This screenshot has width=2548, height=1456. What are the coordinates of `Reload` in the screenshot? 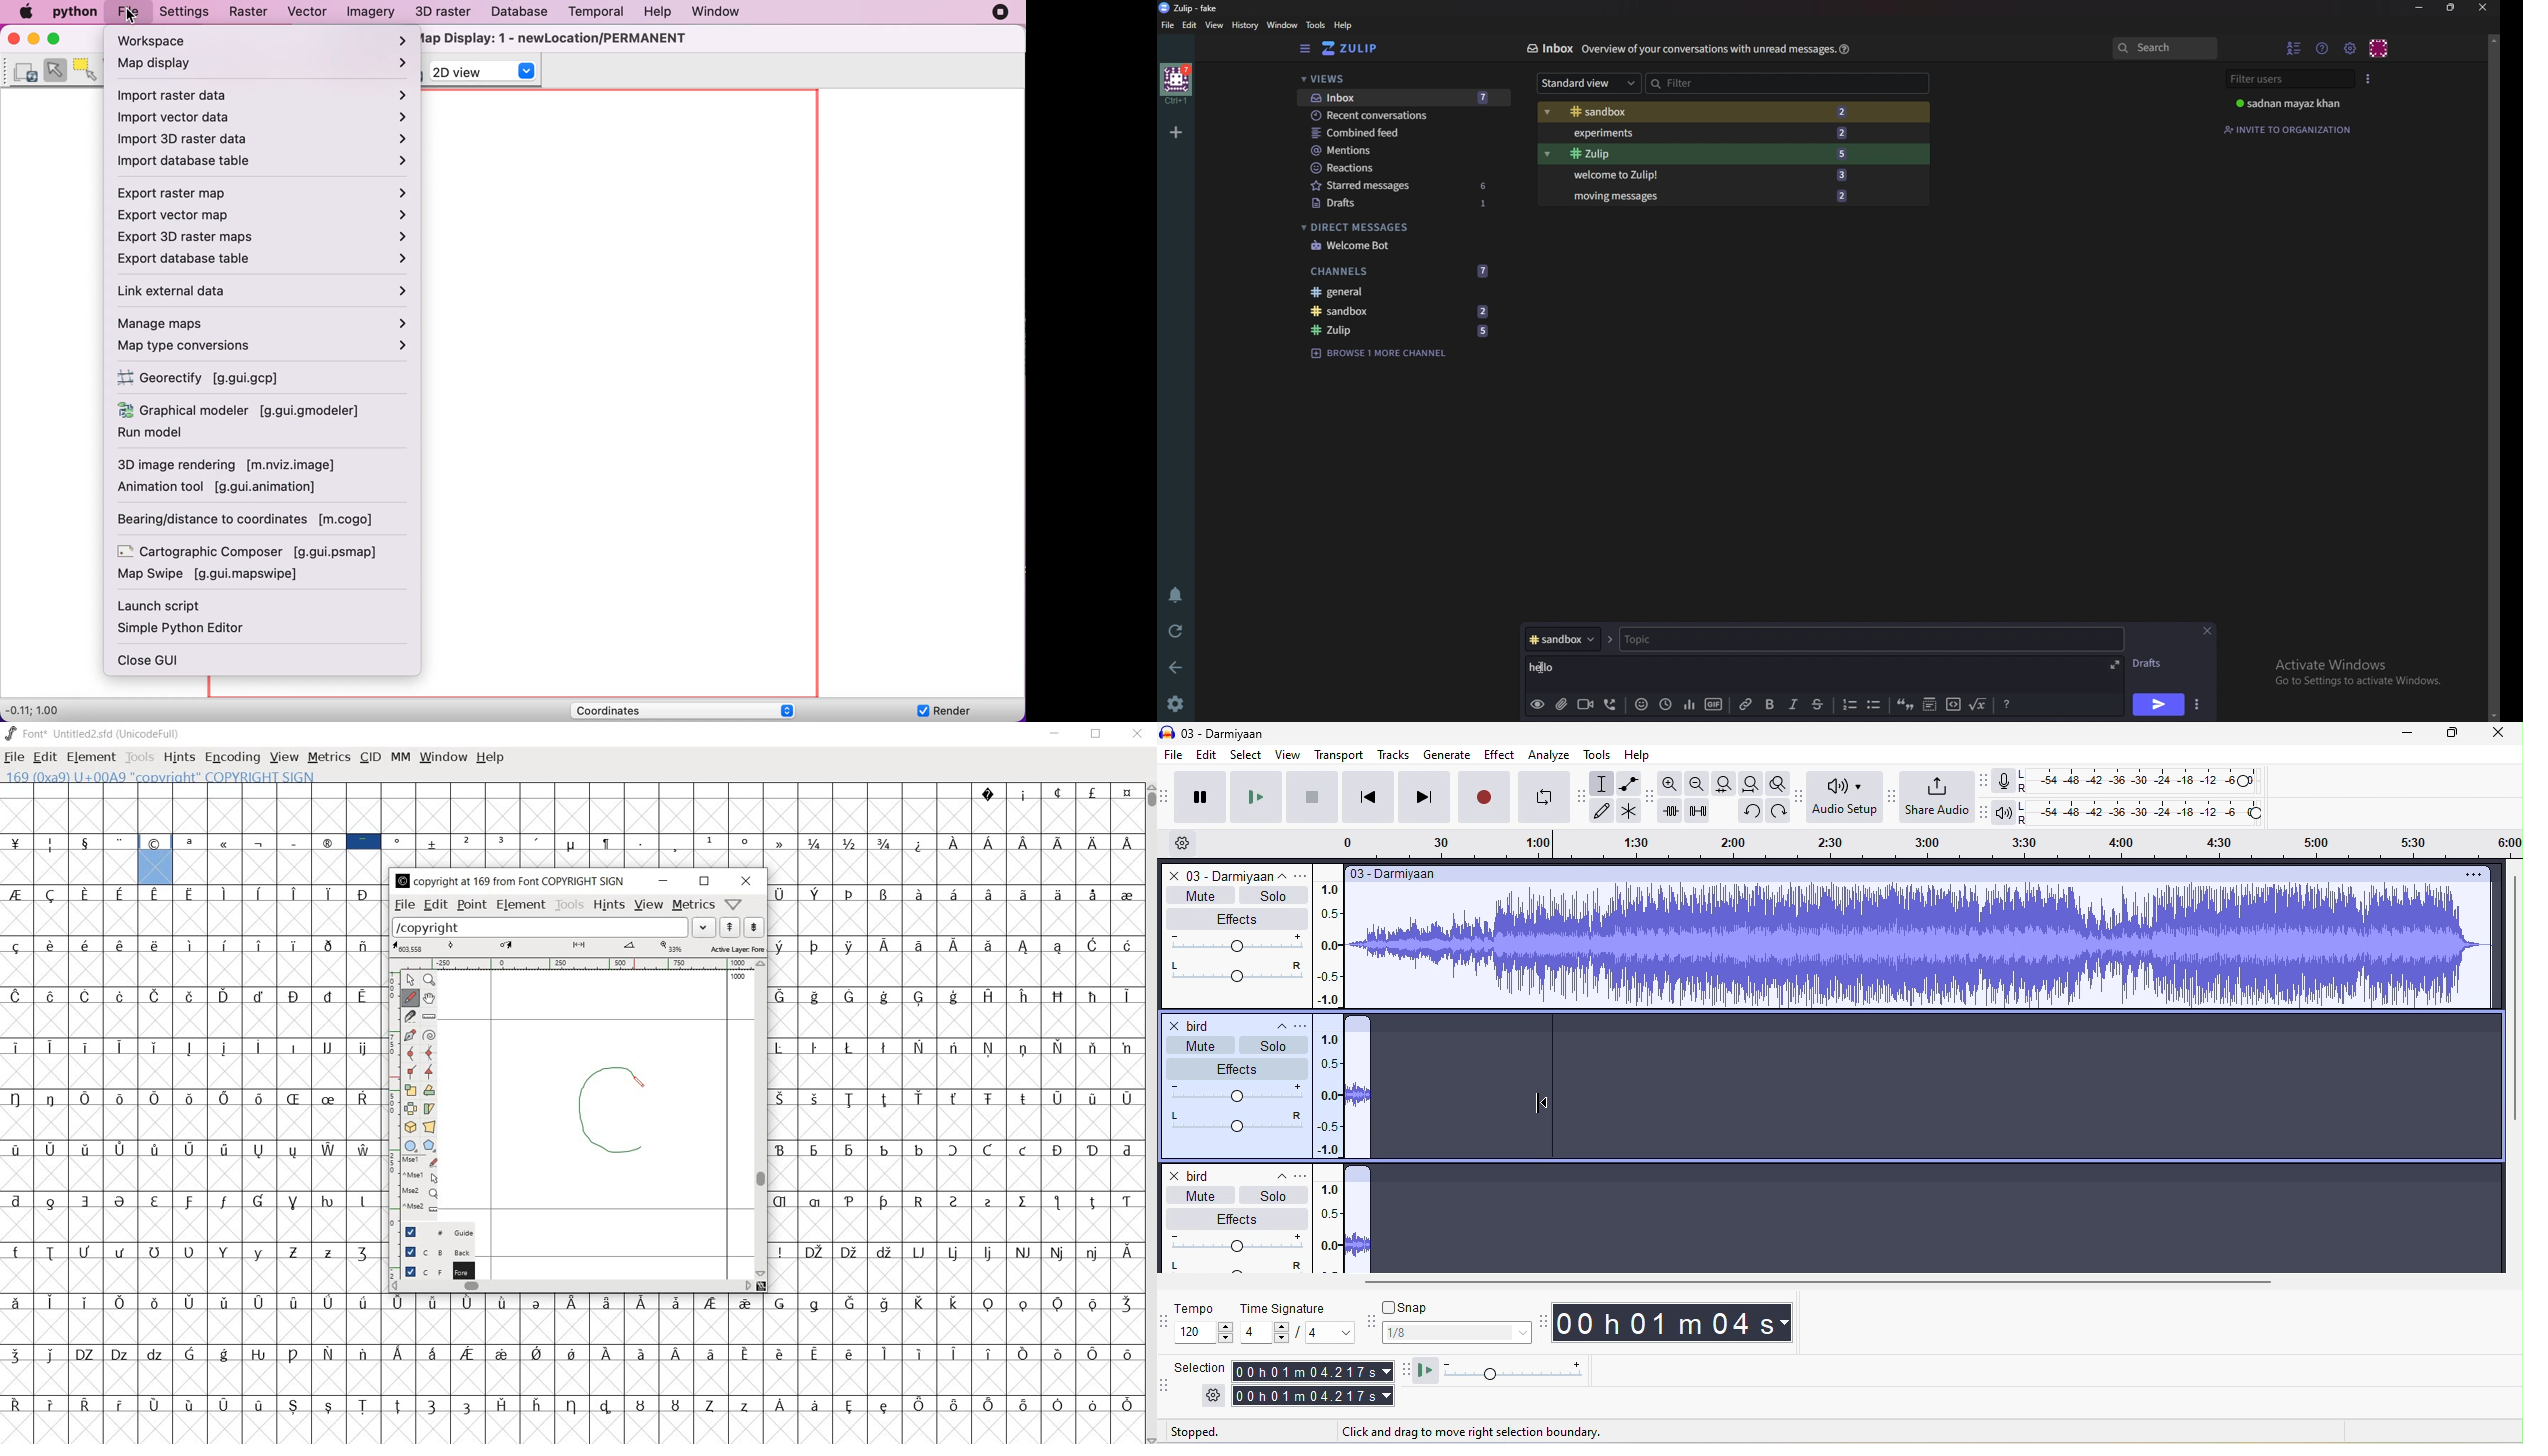 It's located at (1178, 630).